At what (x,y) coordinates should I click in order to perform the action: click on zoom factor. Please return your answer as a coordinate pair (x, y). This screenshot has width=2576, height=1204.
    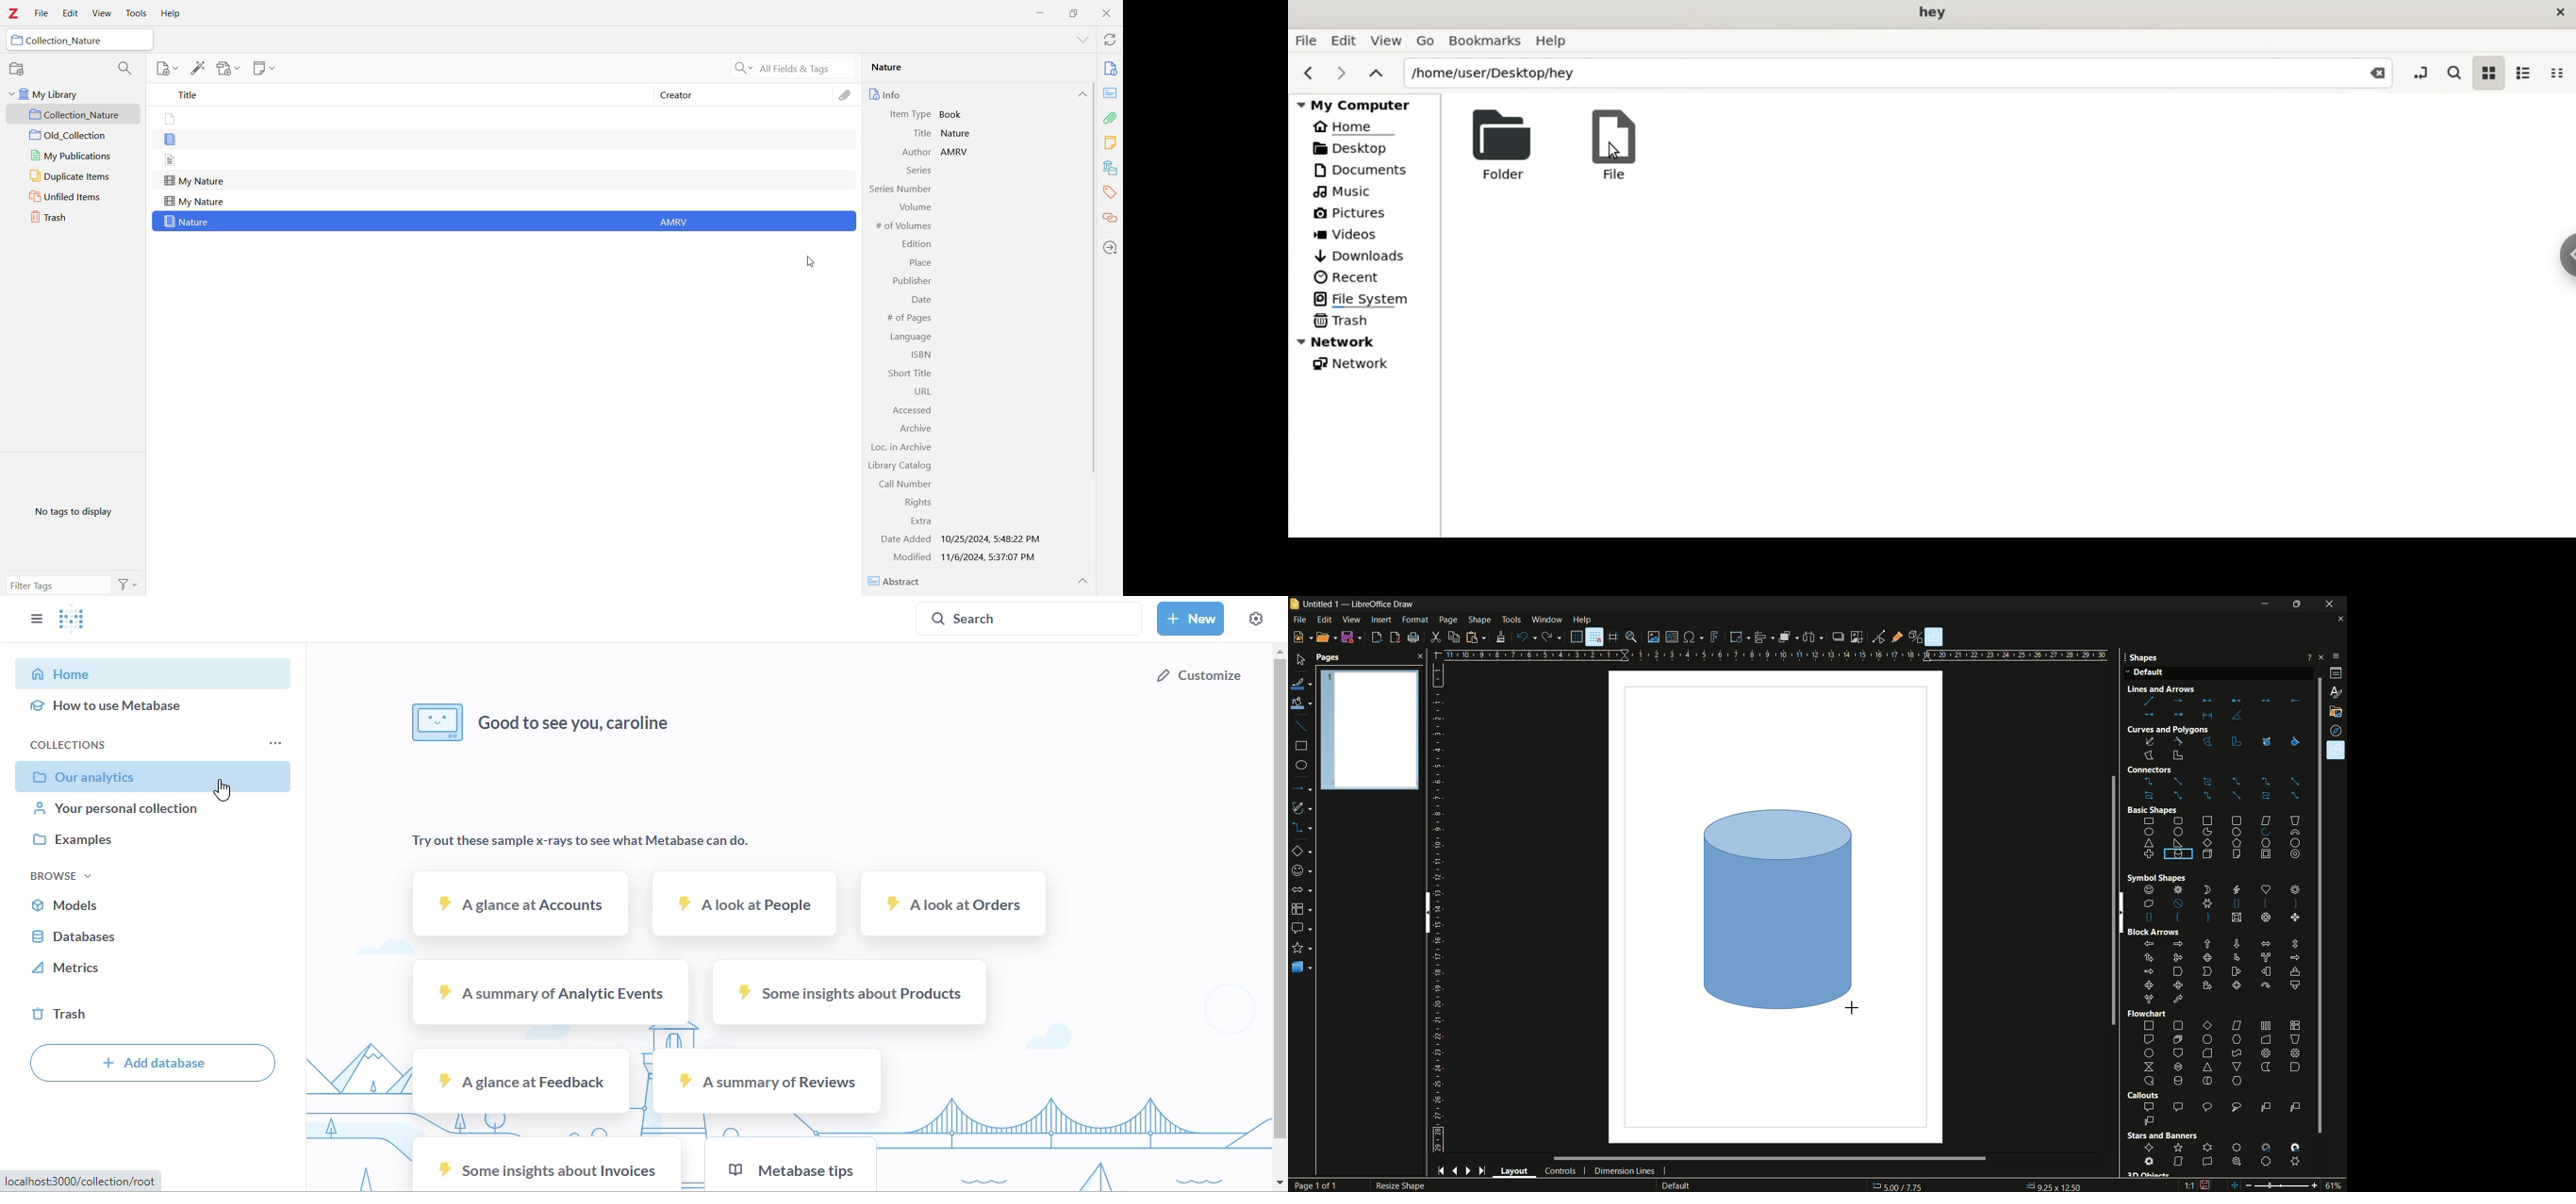
    Looking at the image, I should click on (2336, 1185).